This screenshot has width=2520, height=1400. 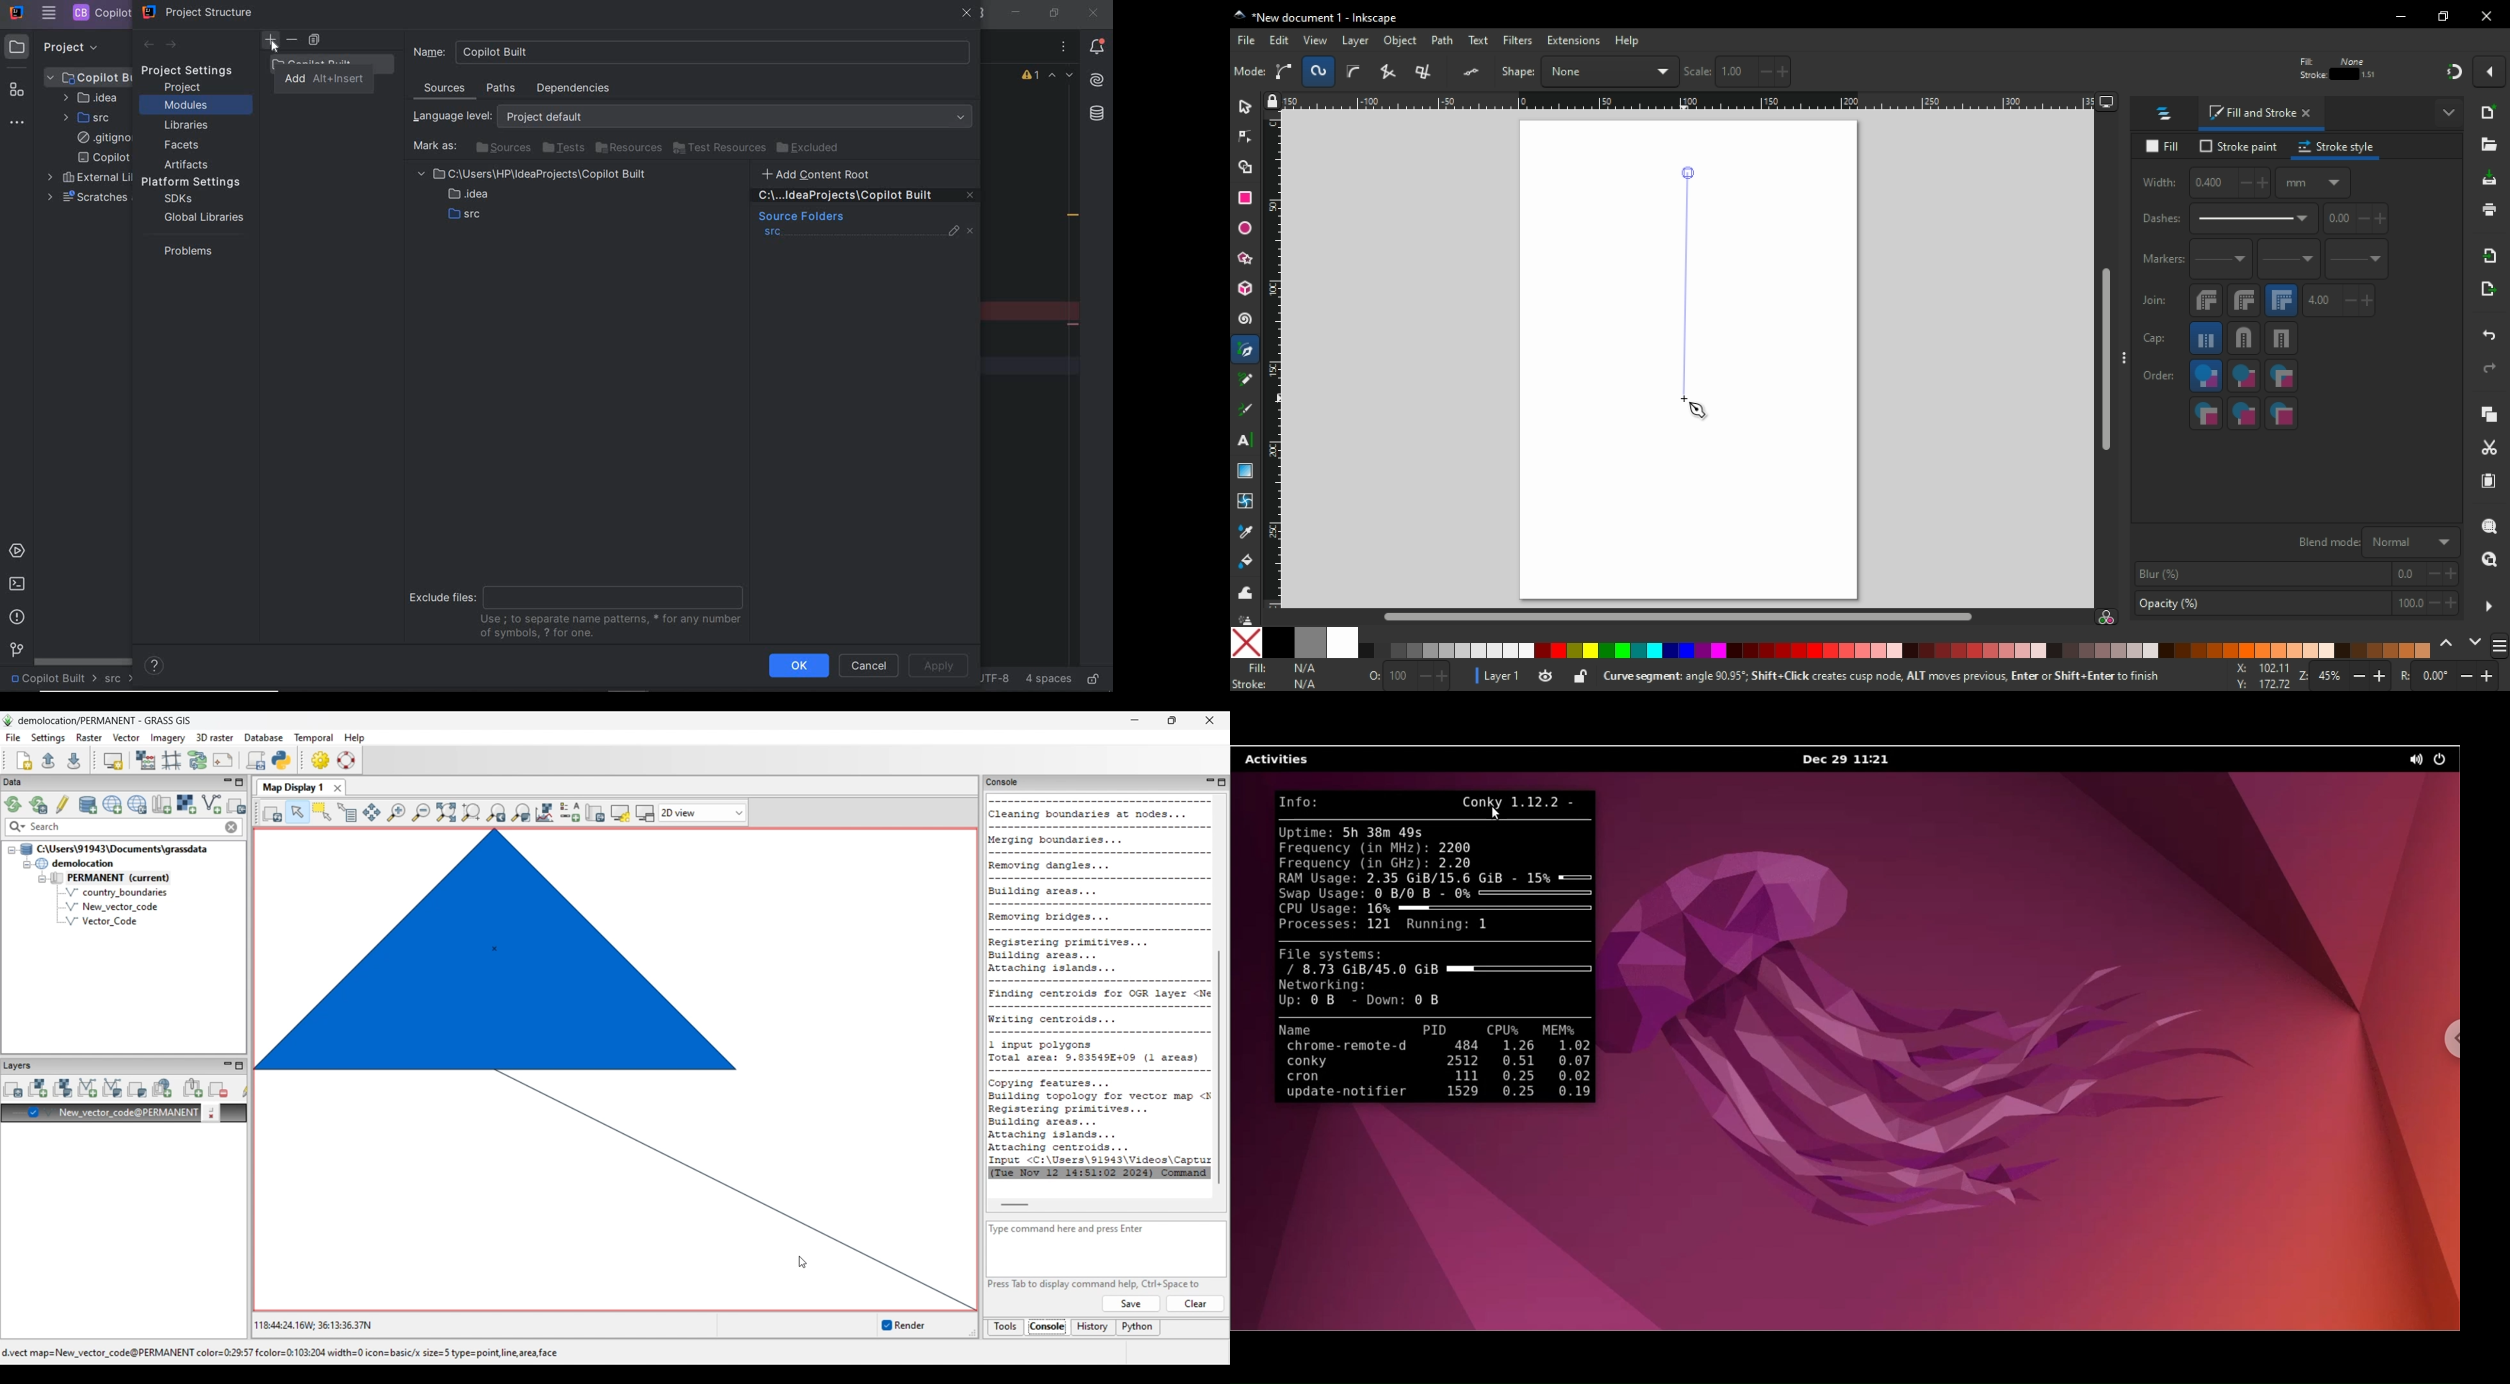 What do you see at coordinates (1287, 71) in the screenshot?
I see `select all in all layers` at bounding box center [1287, 71].